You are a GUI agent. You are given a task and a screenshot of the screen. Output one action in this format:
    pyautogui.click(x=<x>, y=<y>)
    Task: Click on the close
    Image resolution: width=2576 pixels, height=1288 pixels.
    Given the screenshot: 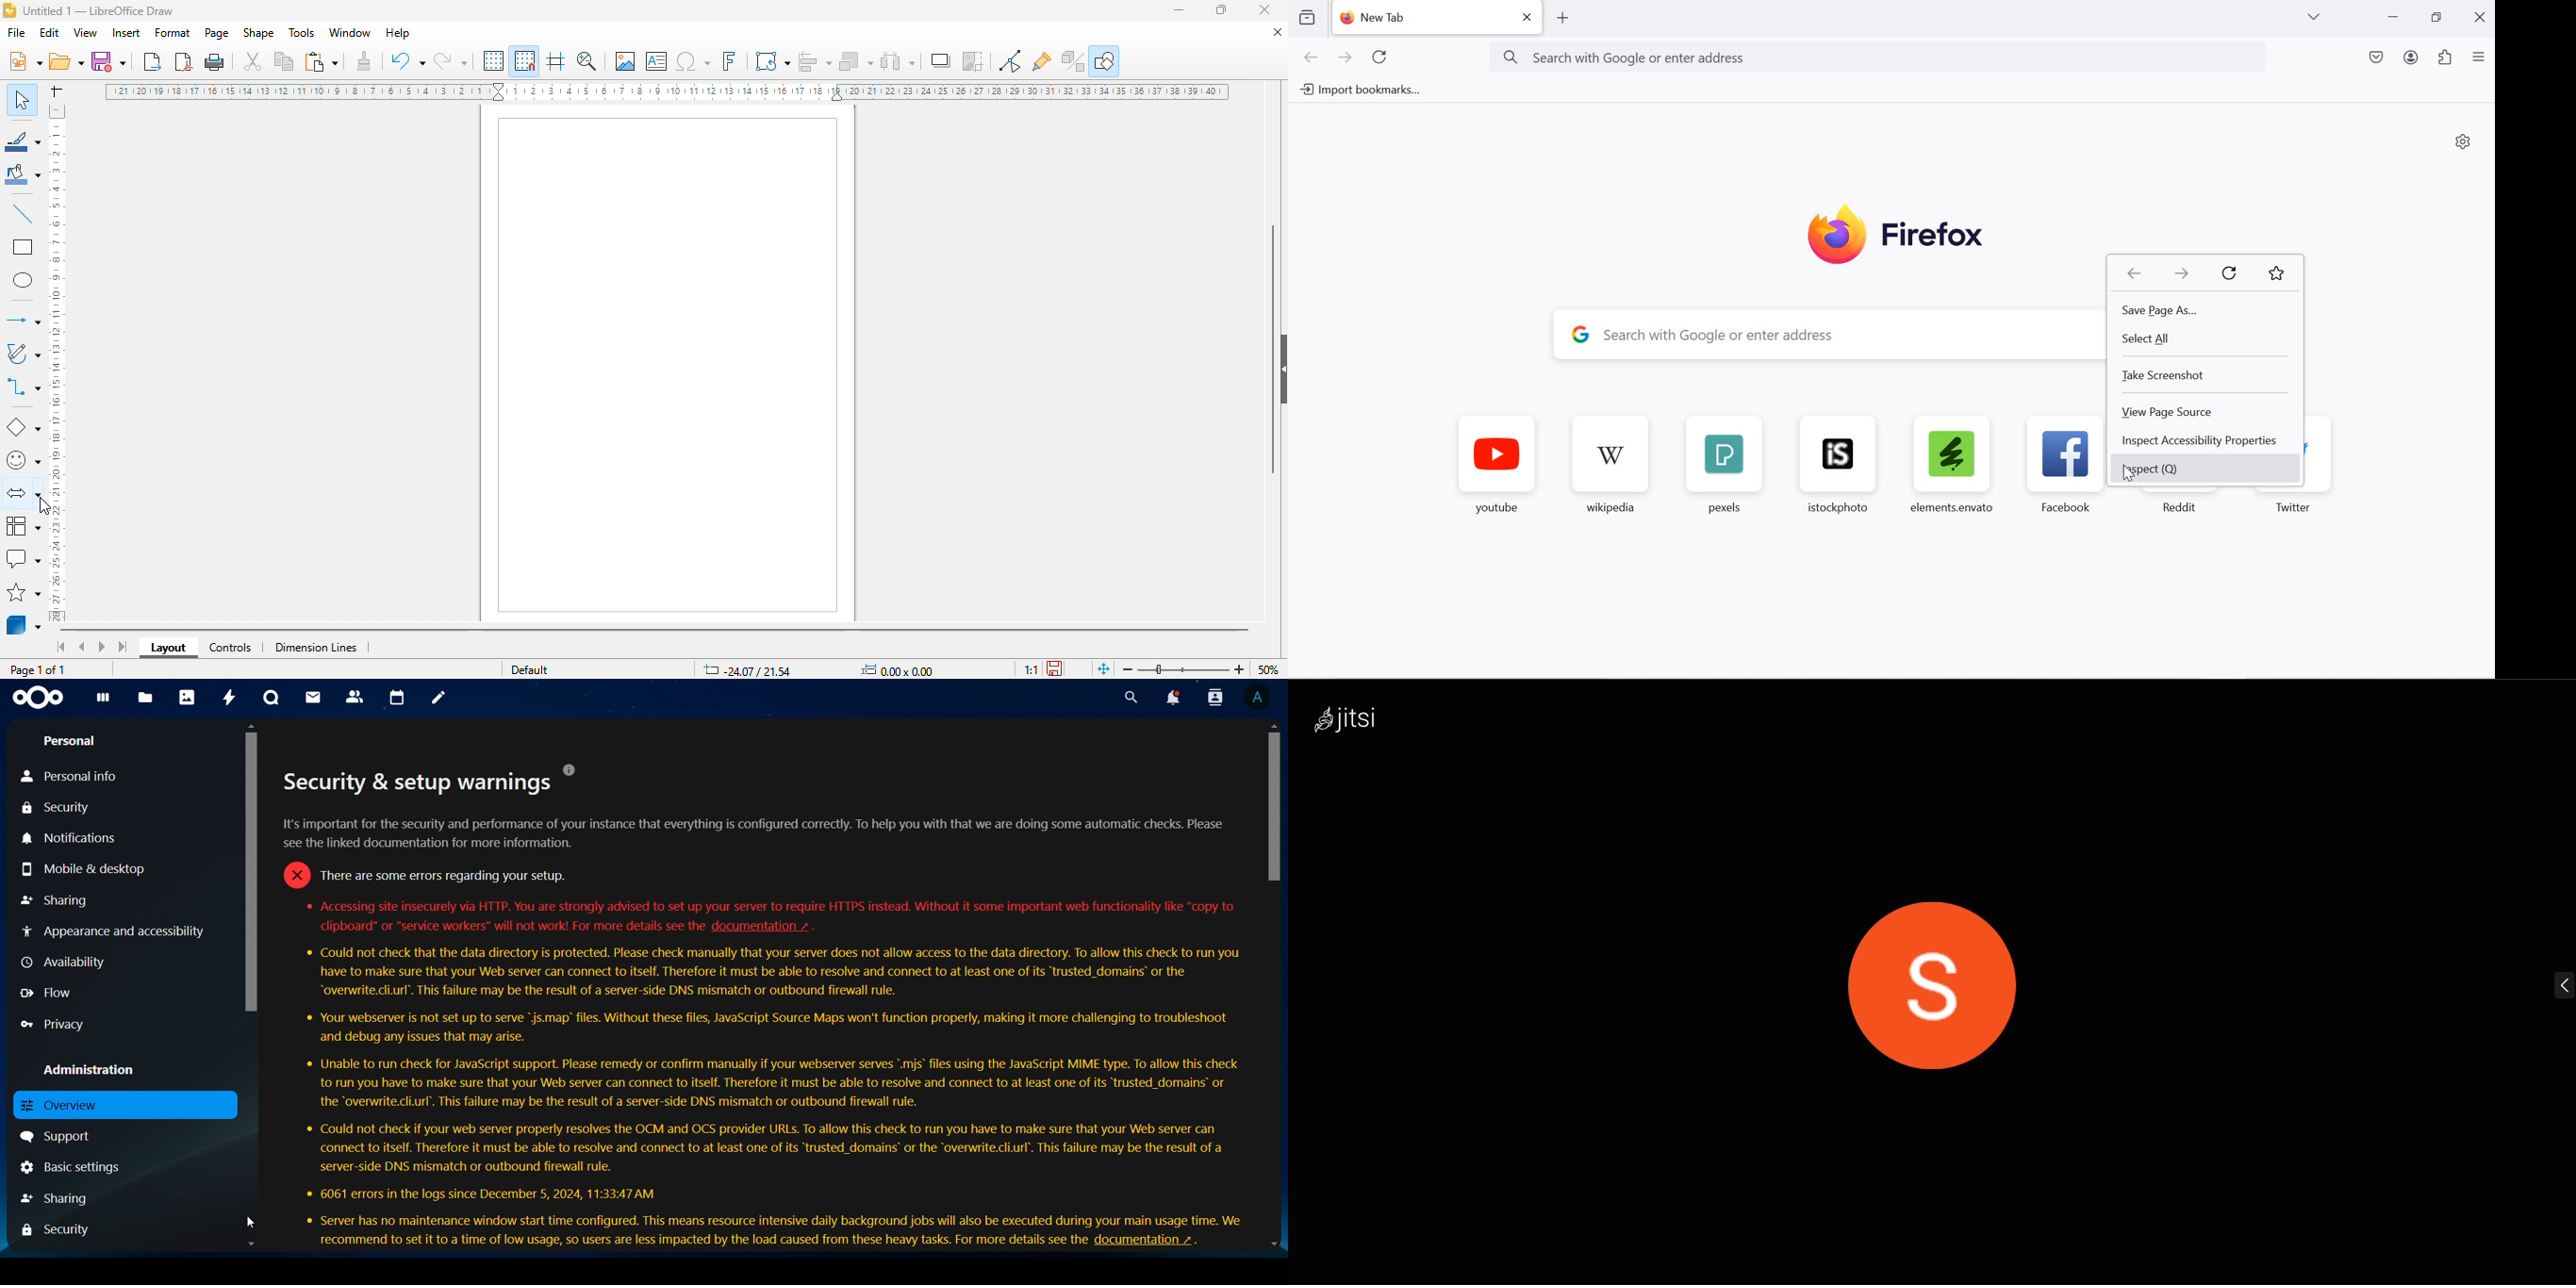 What is the action you would take?
    pyautogui.click(x=1264, y=9)
    